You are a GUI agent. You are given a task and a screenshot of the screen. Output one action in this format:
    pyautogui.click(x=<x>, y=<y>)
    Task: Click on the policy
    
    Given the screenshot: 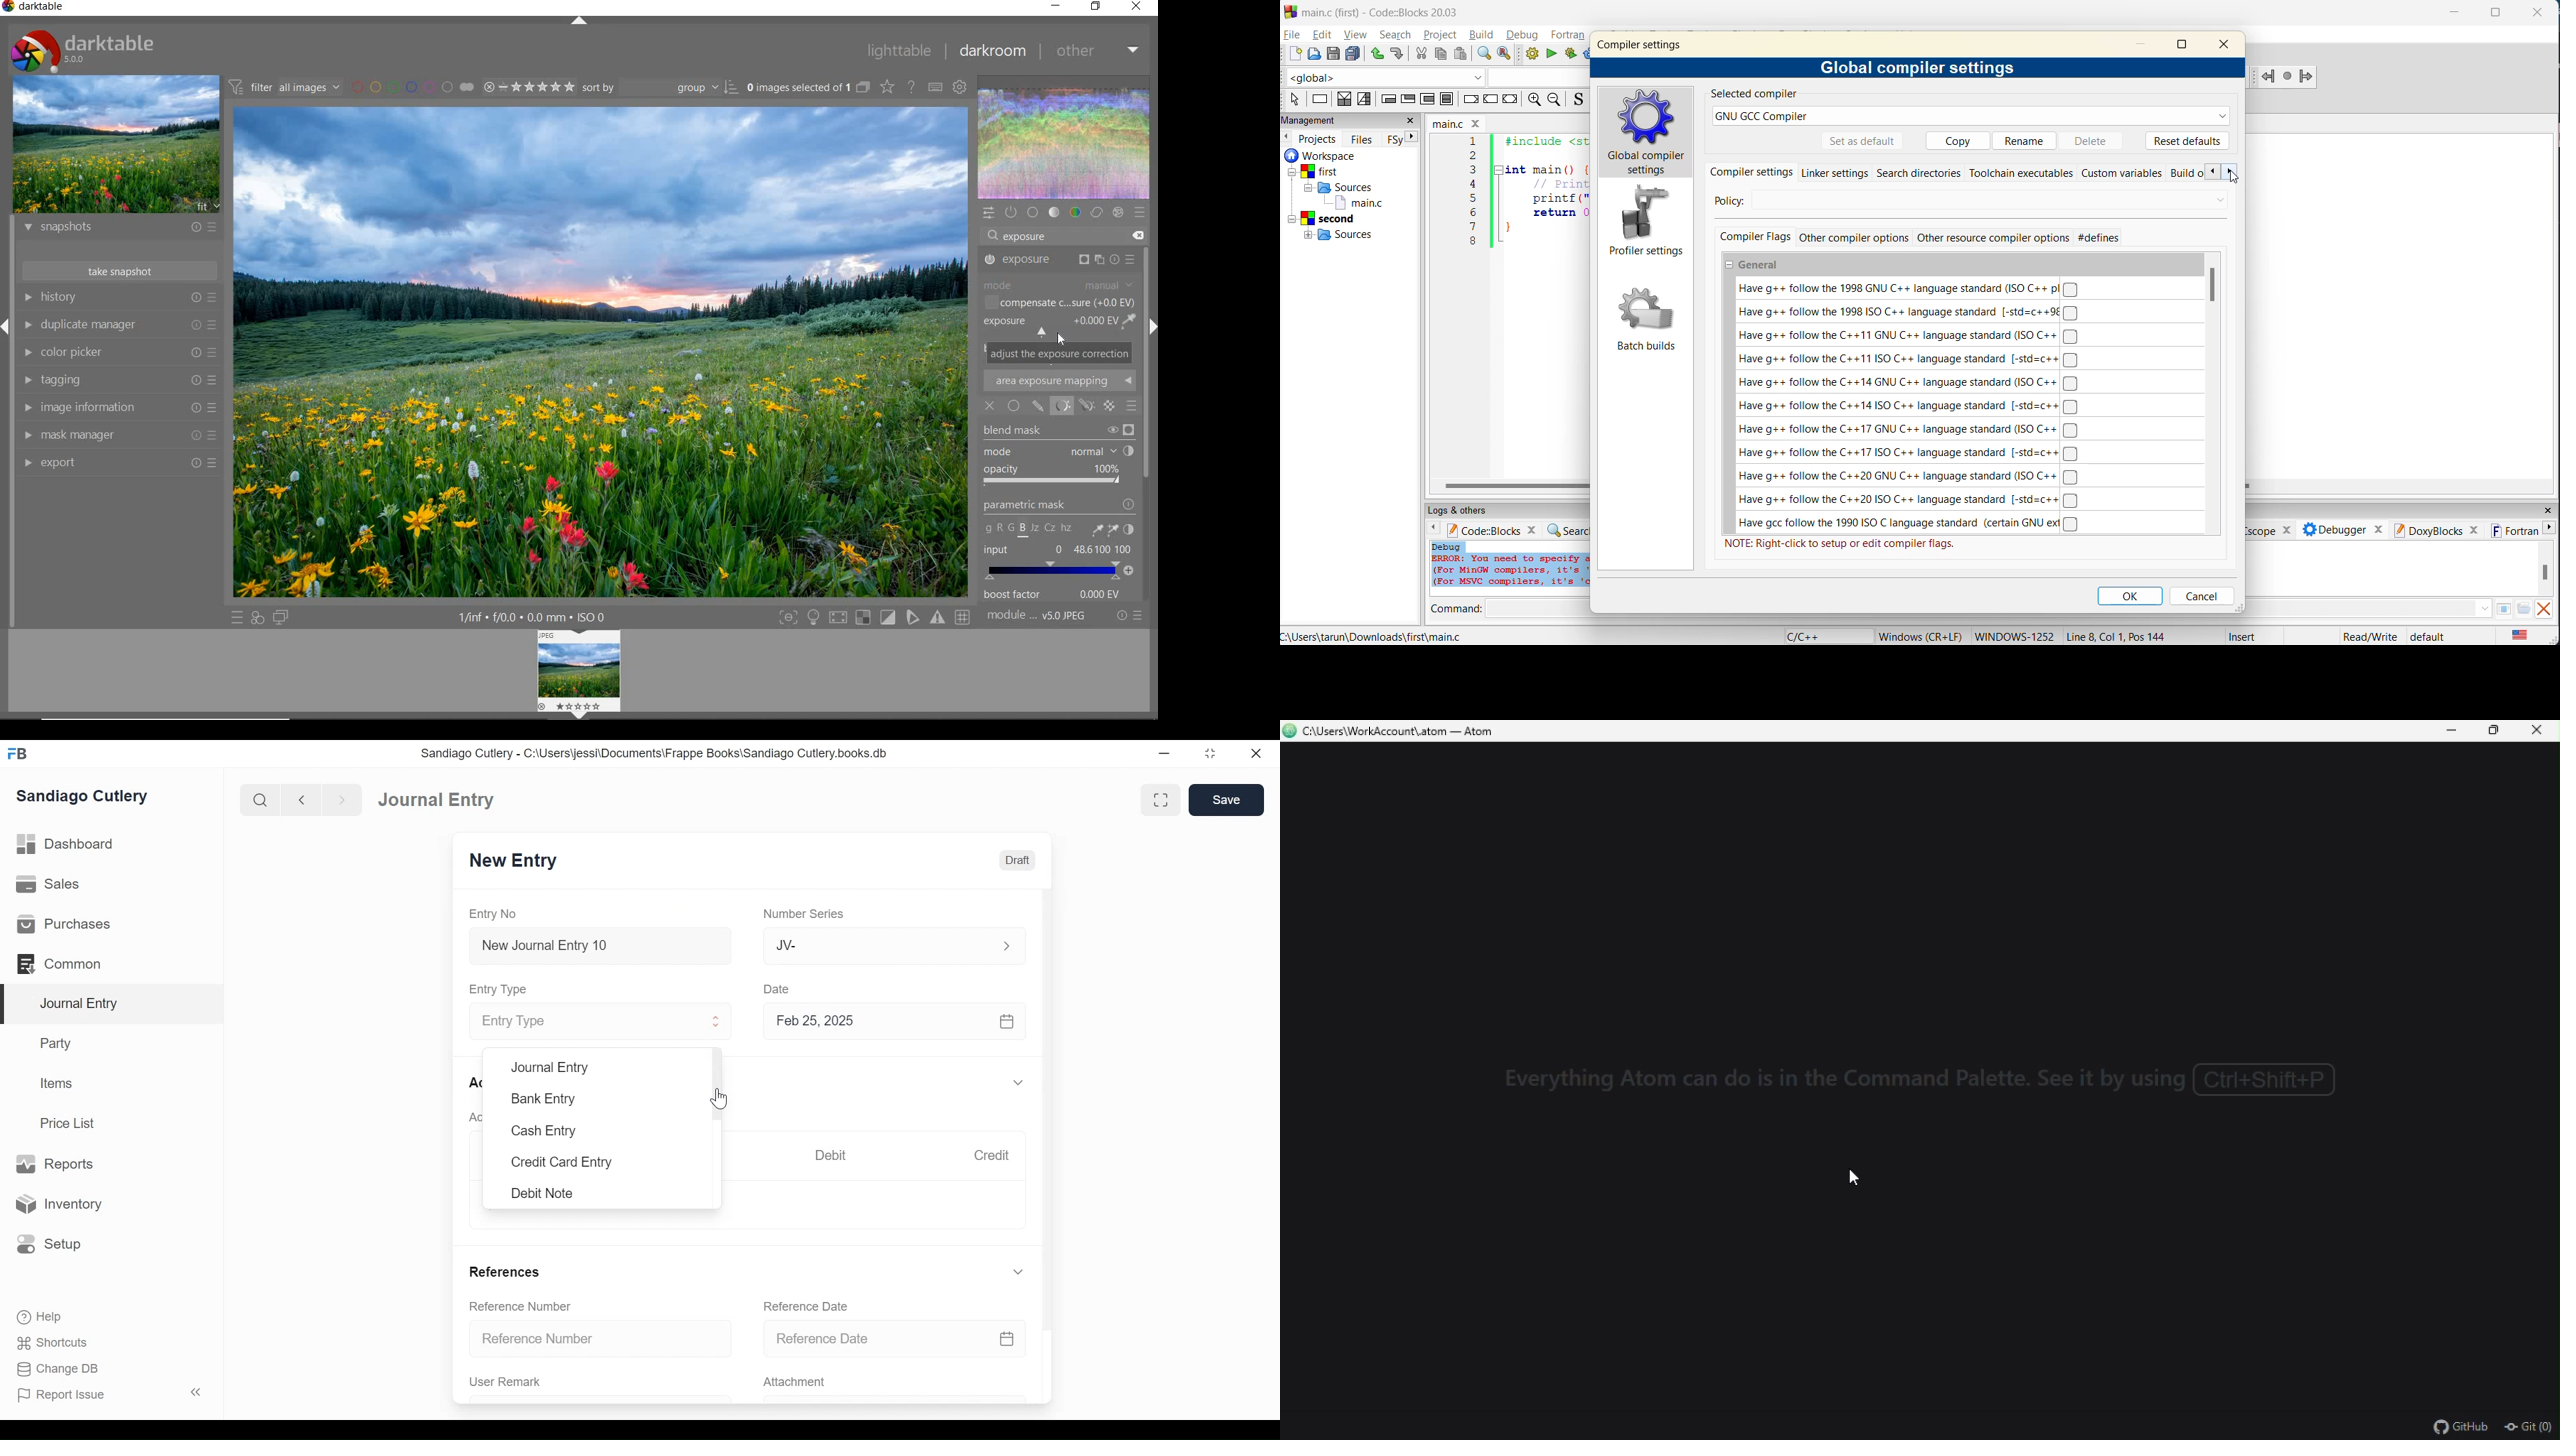 What is the action you would take?
    pyautogui.click(x=1742, y=202)
    